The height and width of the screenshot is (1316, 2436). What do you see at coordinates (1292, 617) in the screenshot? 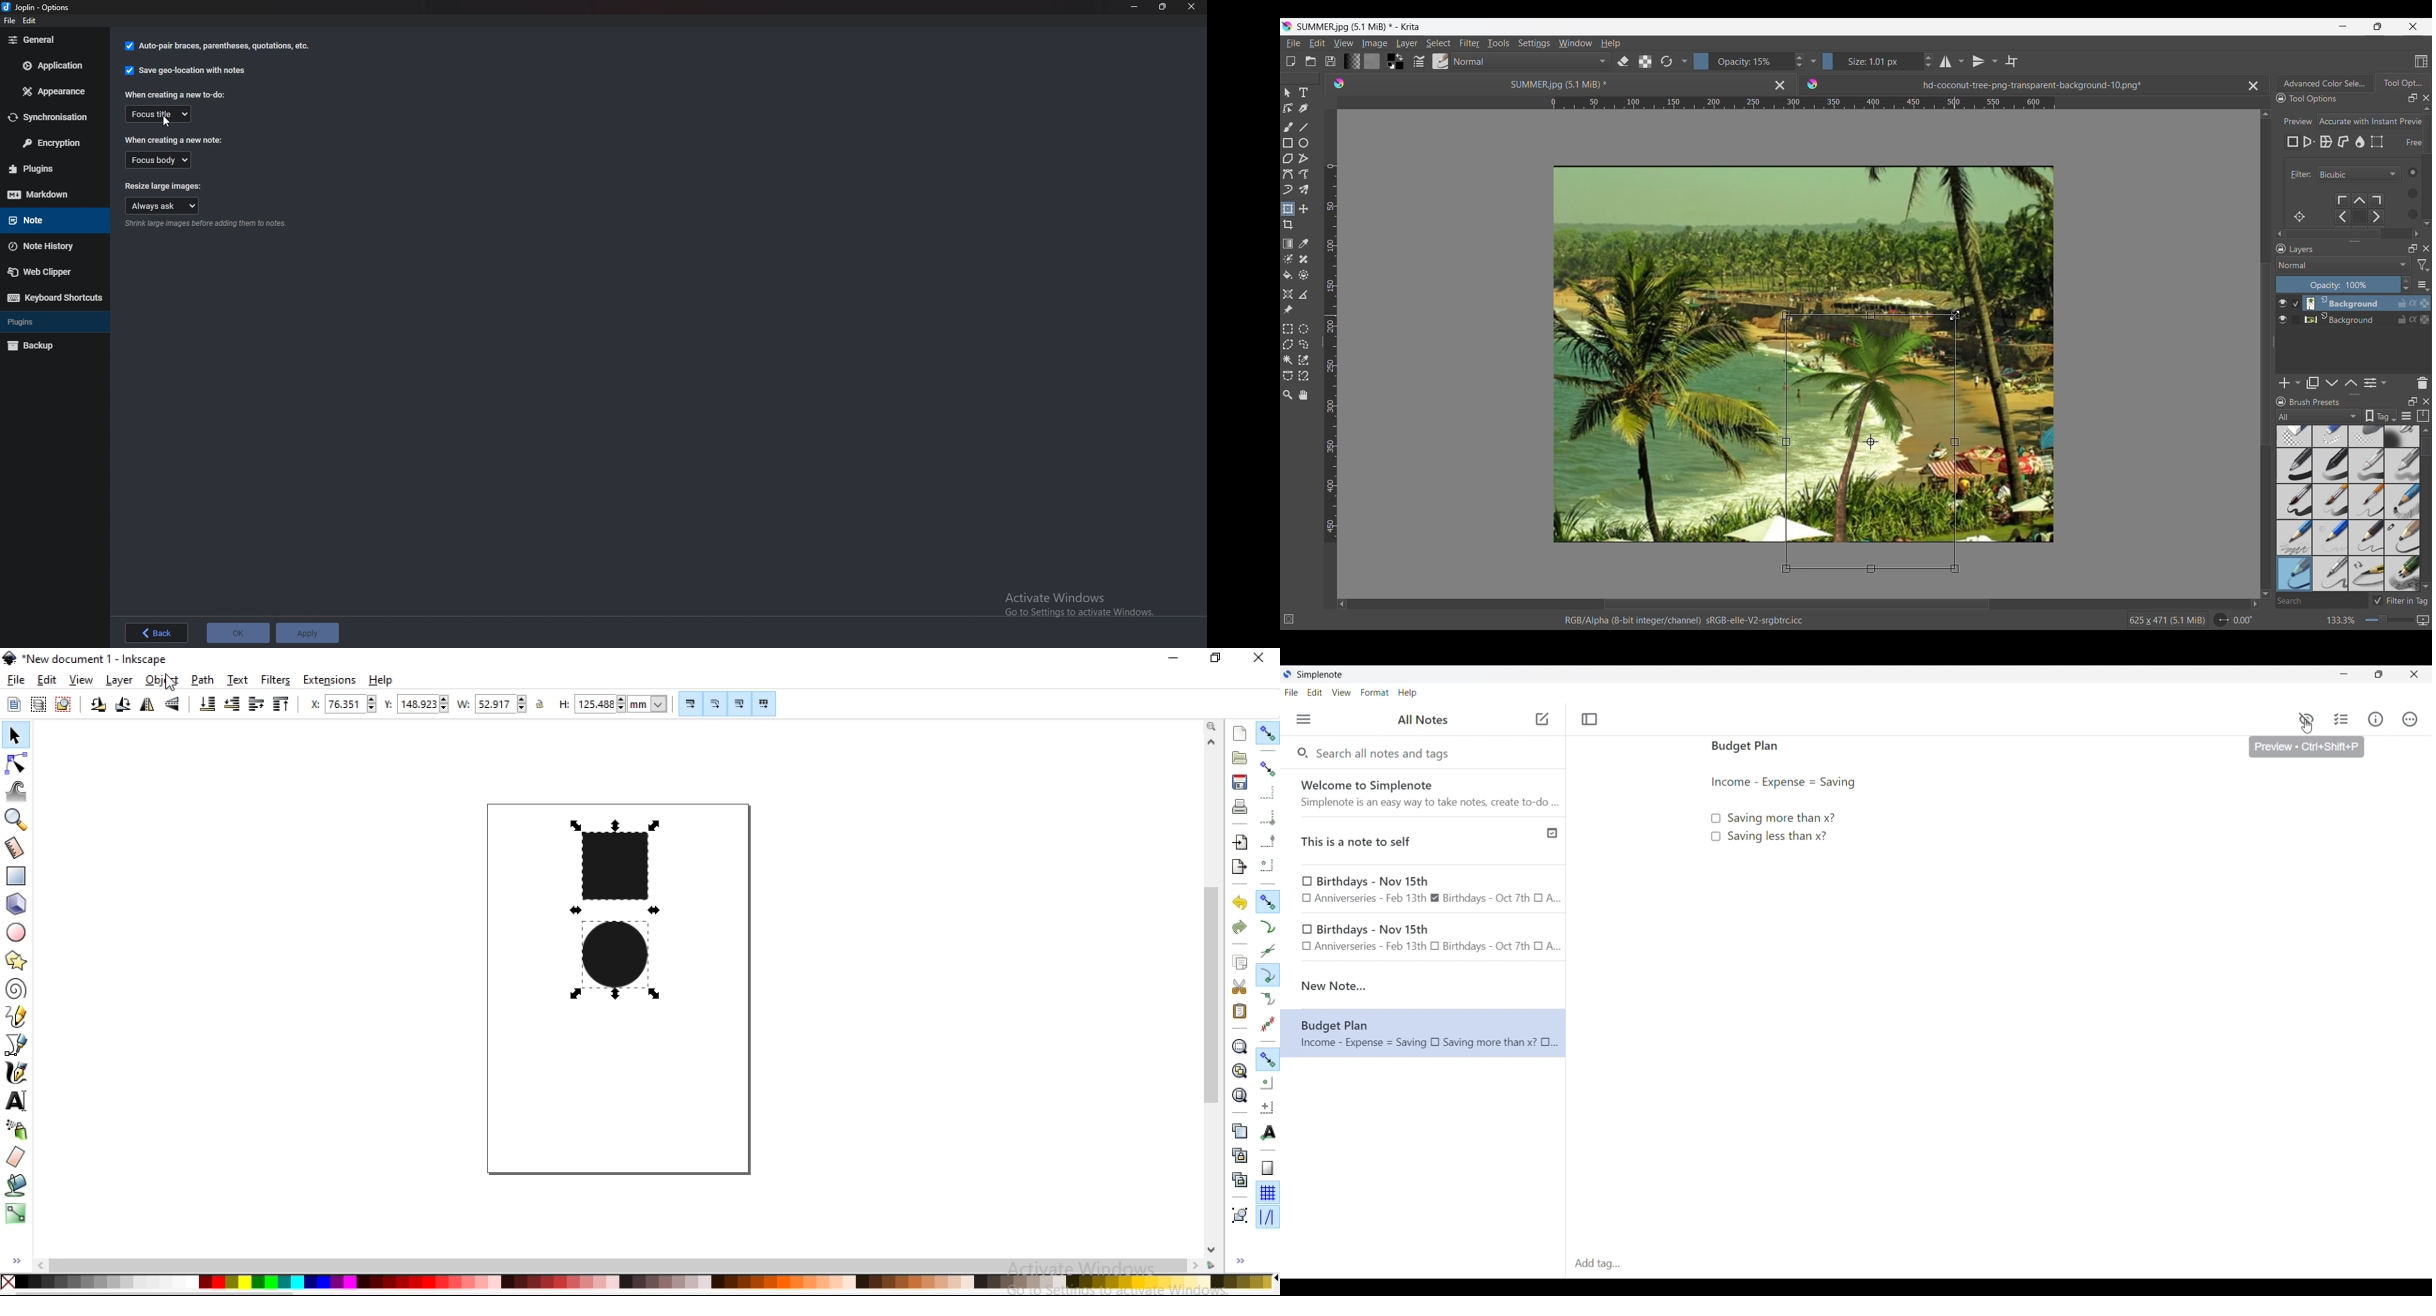
I see `No current selection` at bounding box center [1292, 617].